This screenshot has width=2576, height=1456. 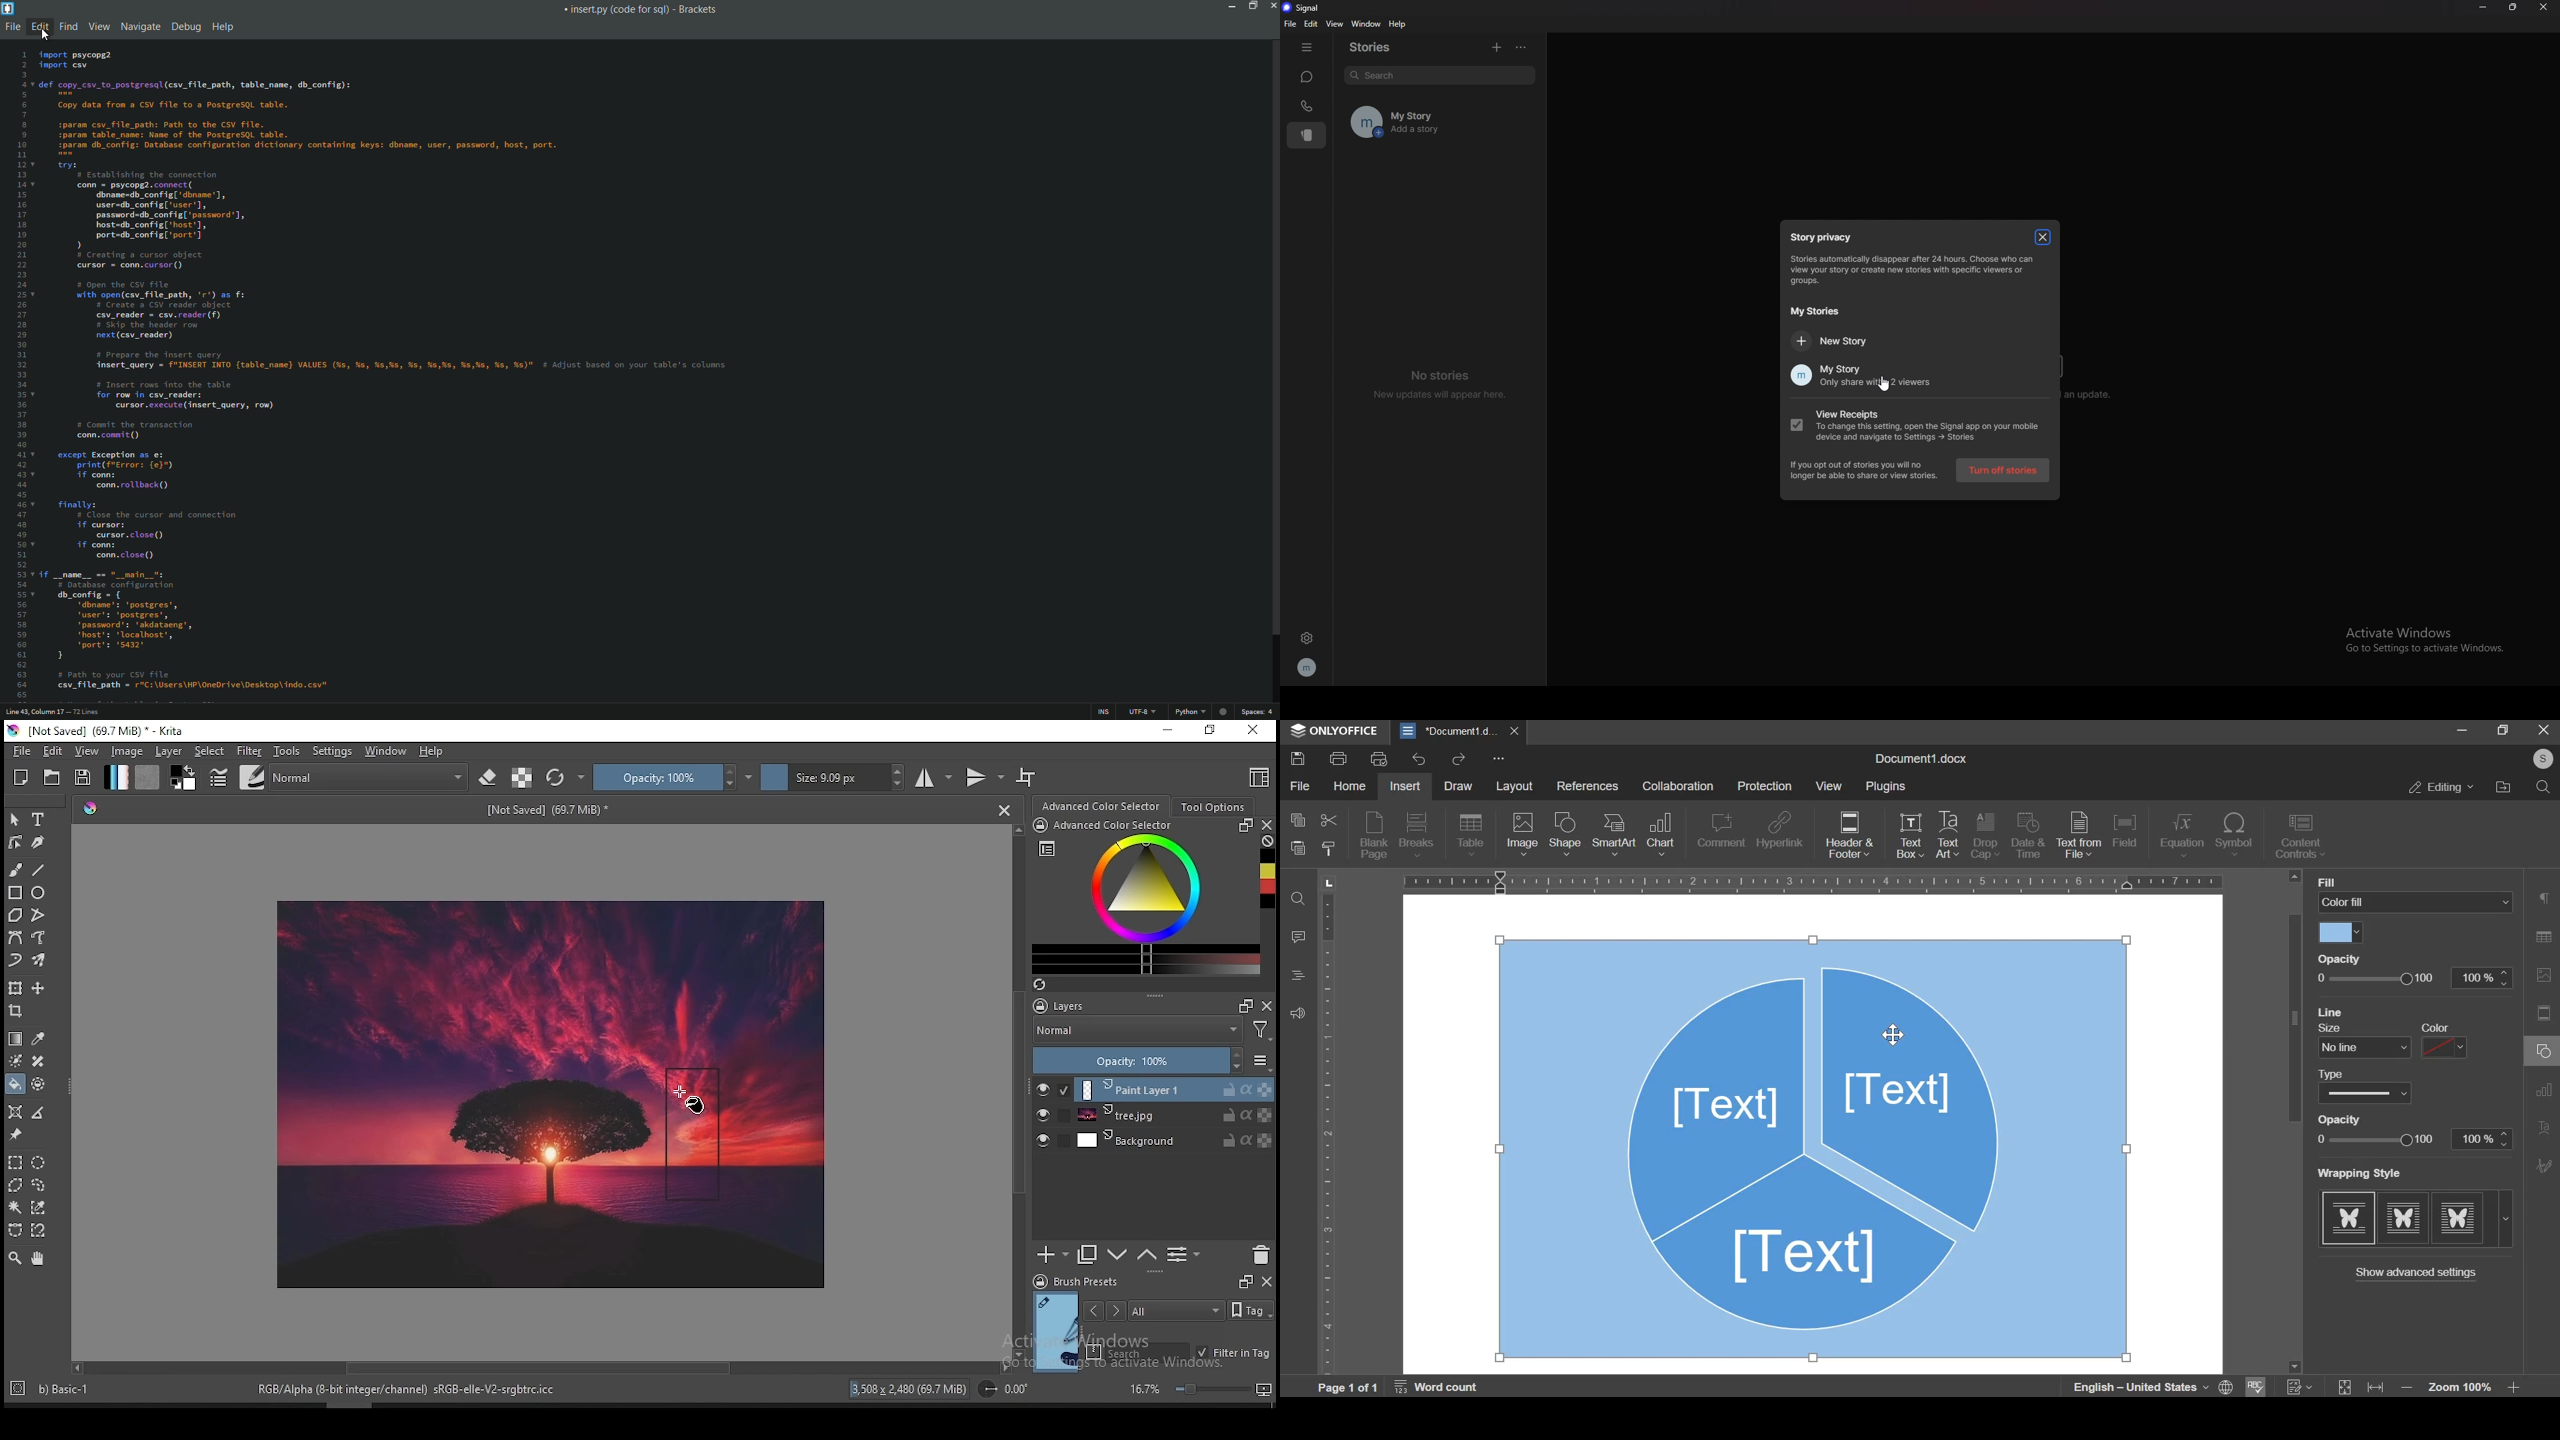 I want to click on home, so click(x=1349, y=788).